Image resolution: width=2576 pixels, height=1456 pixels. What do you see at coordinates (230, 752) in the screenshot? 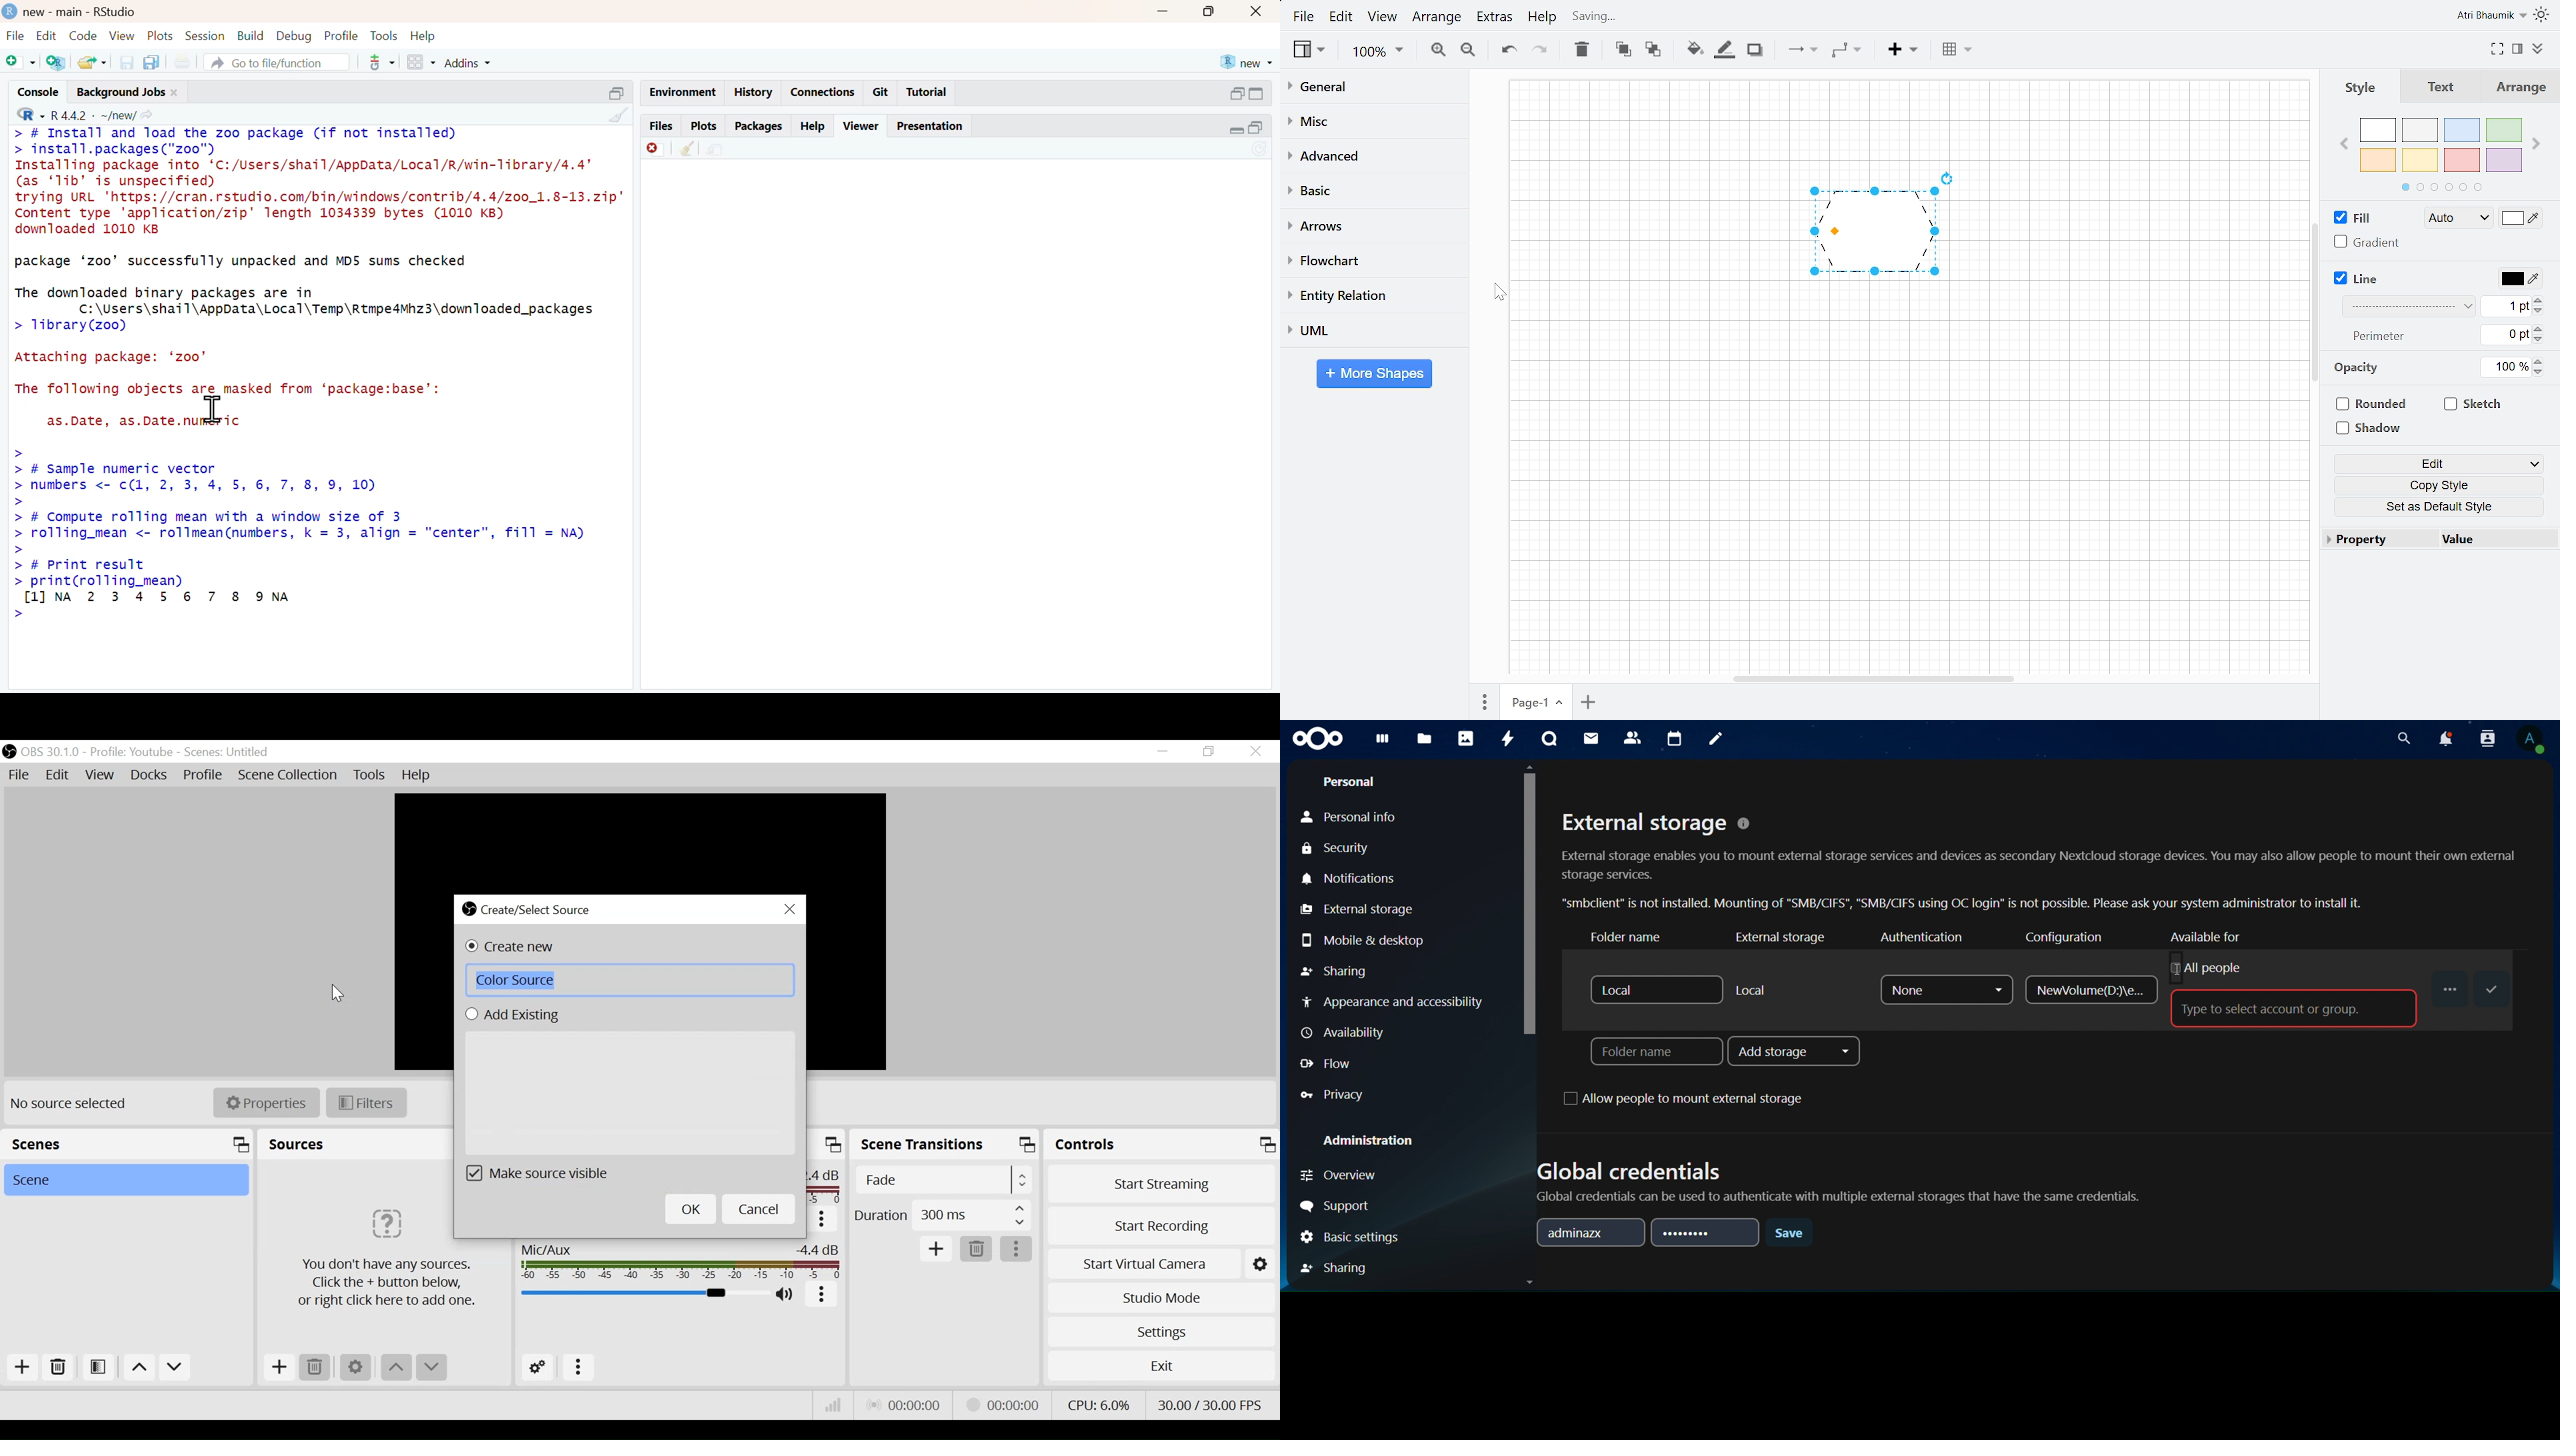
I see `Scenes` at bounding box center [230, 752].